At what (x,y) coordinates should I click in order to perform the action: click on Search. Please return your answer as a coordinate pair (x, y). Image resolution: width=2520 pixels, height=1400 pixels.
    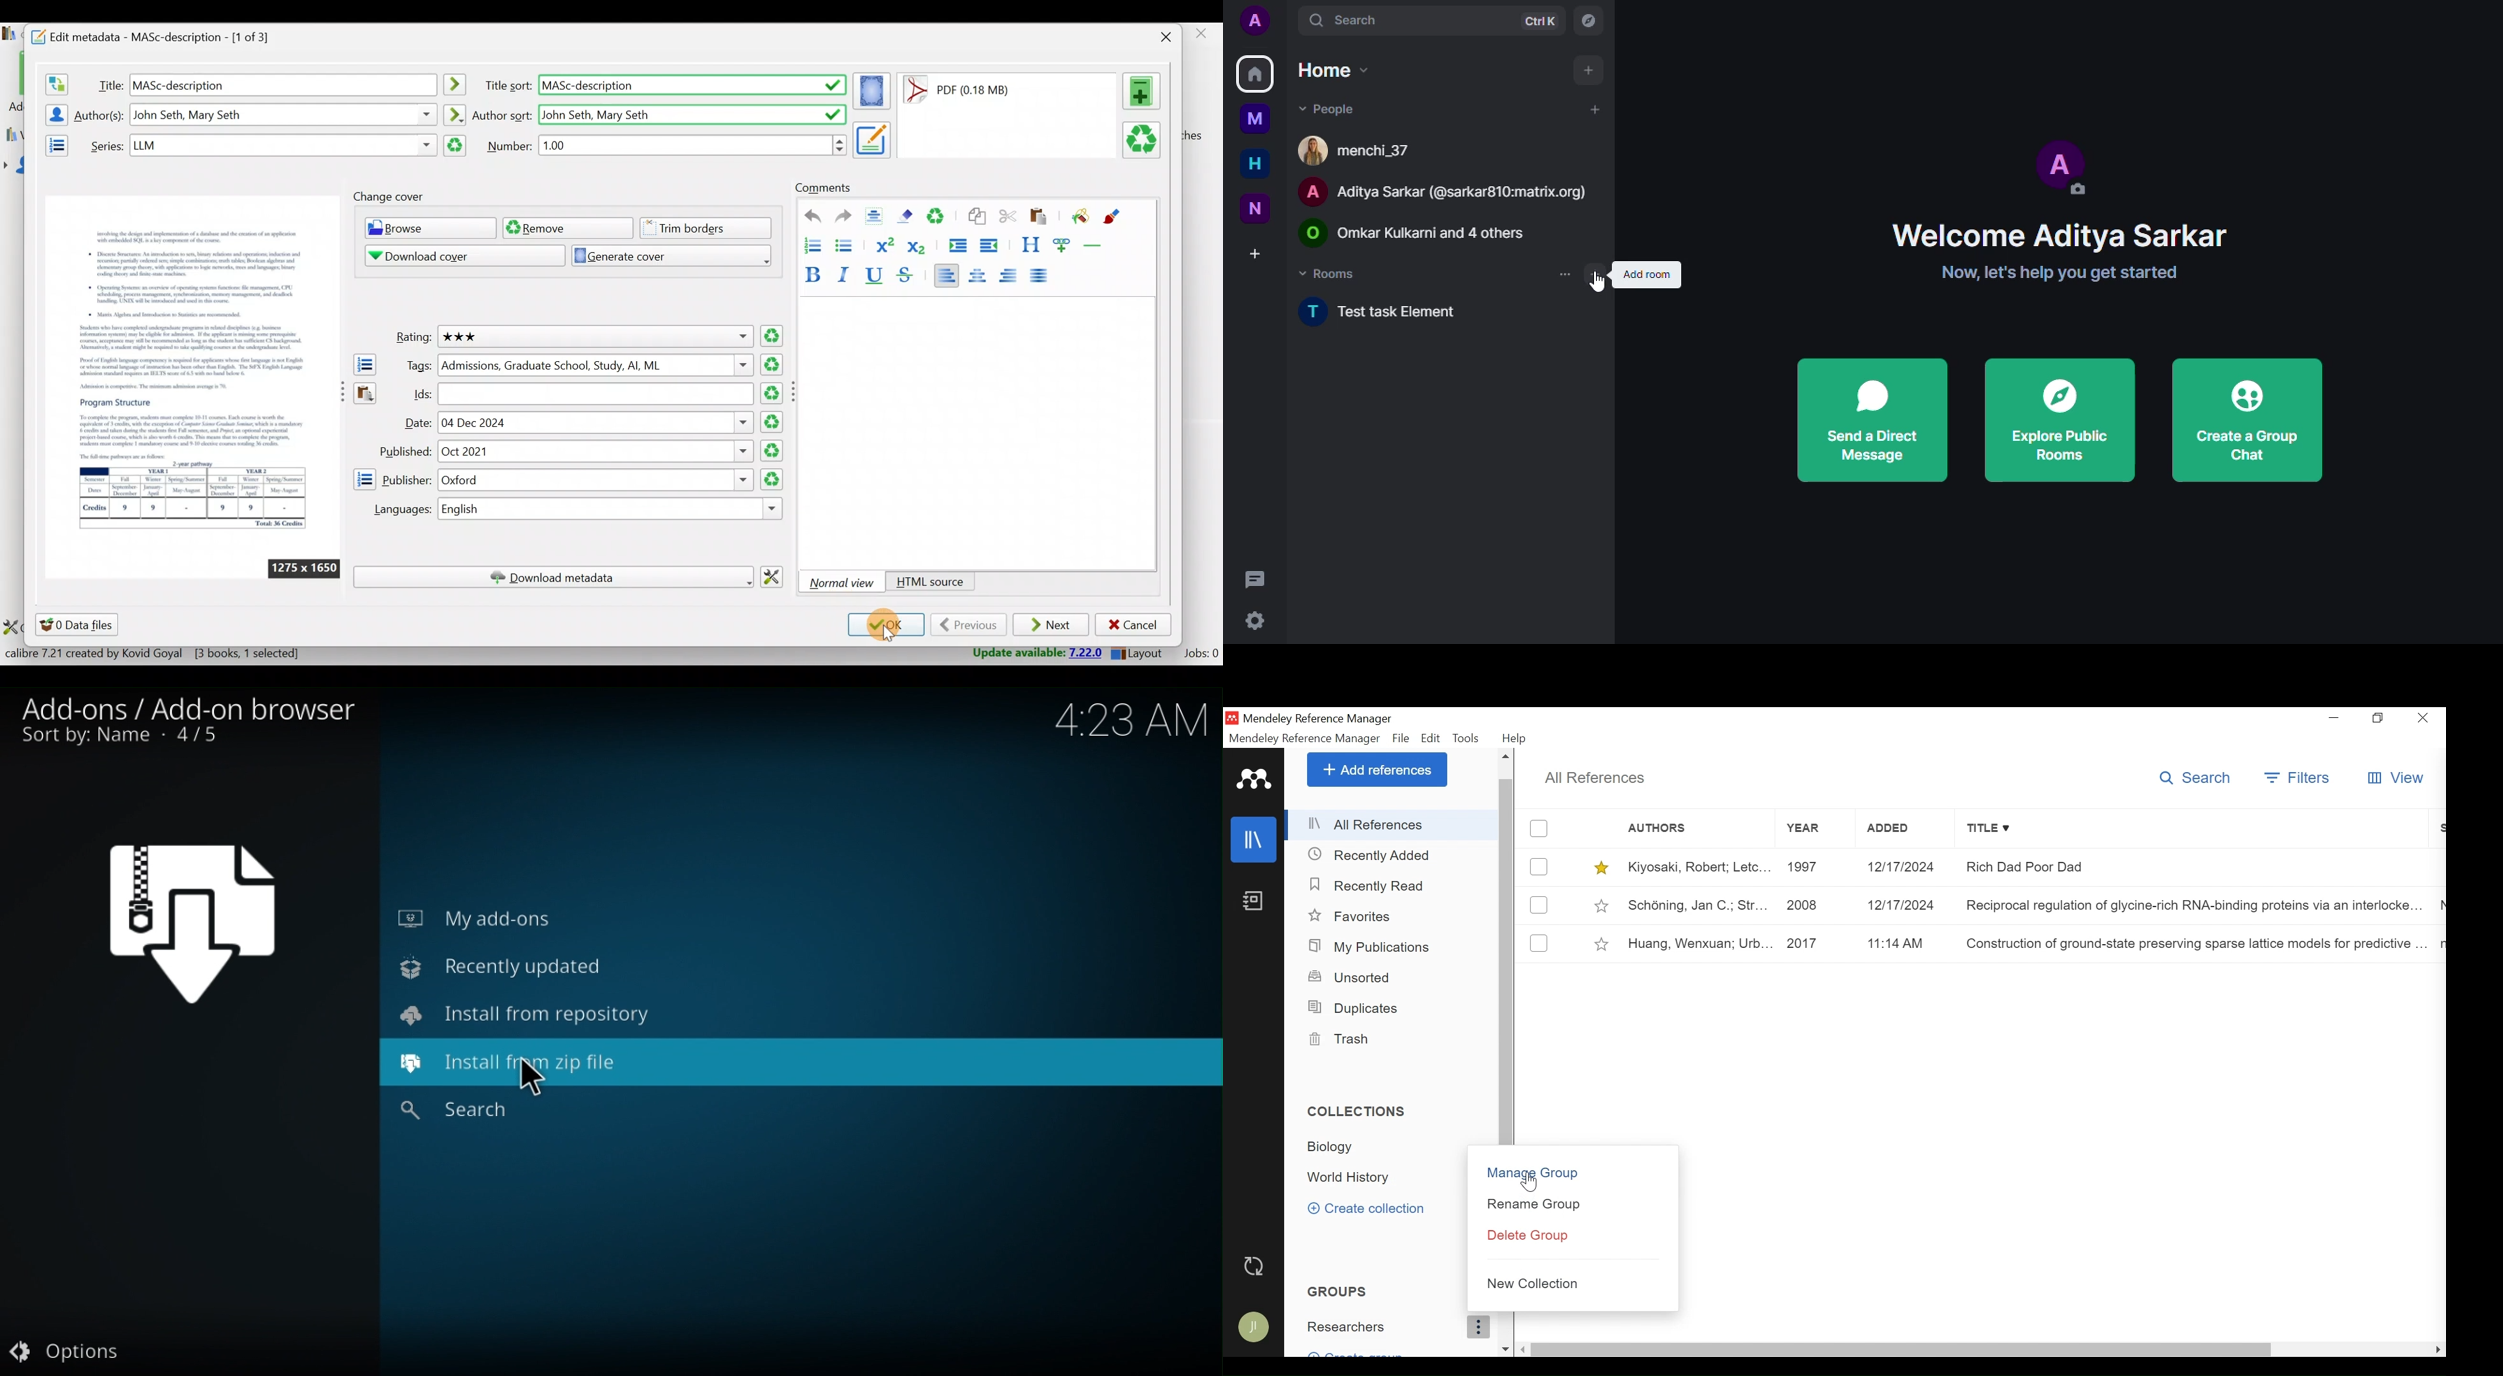
    Looking at the image, I should click on (466, 1115).